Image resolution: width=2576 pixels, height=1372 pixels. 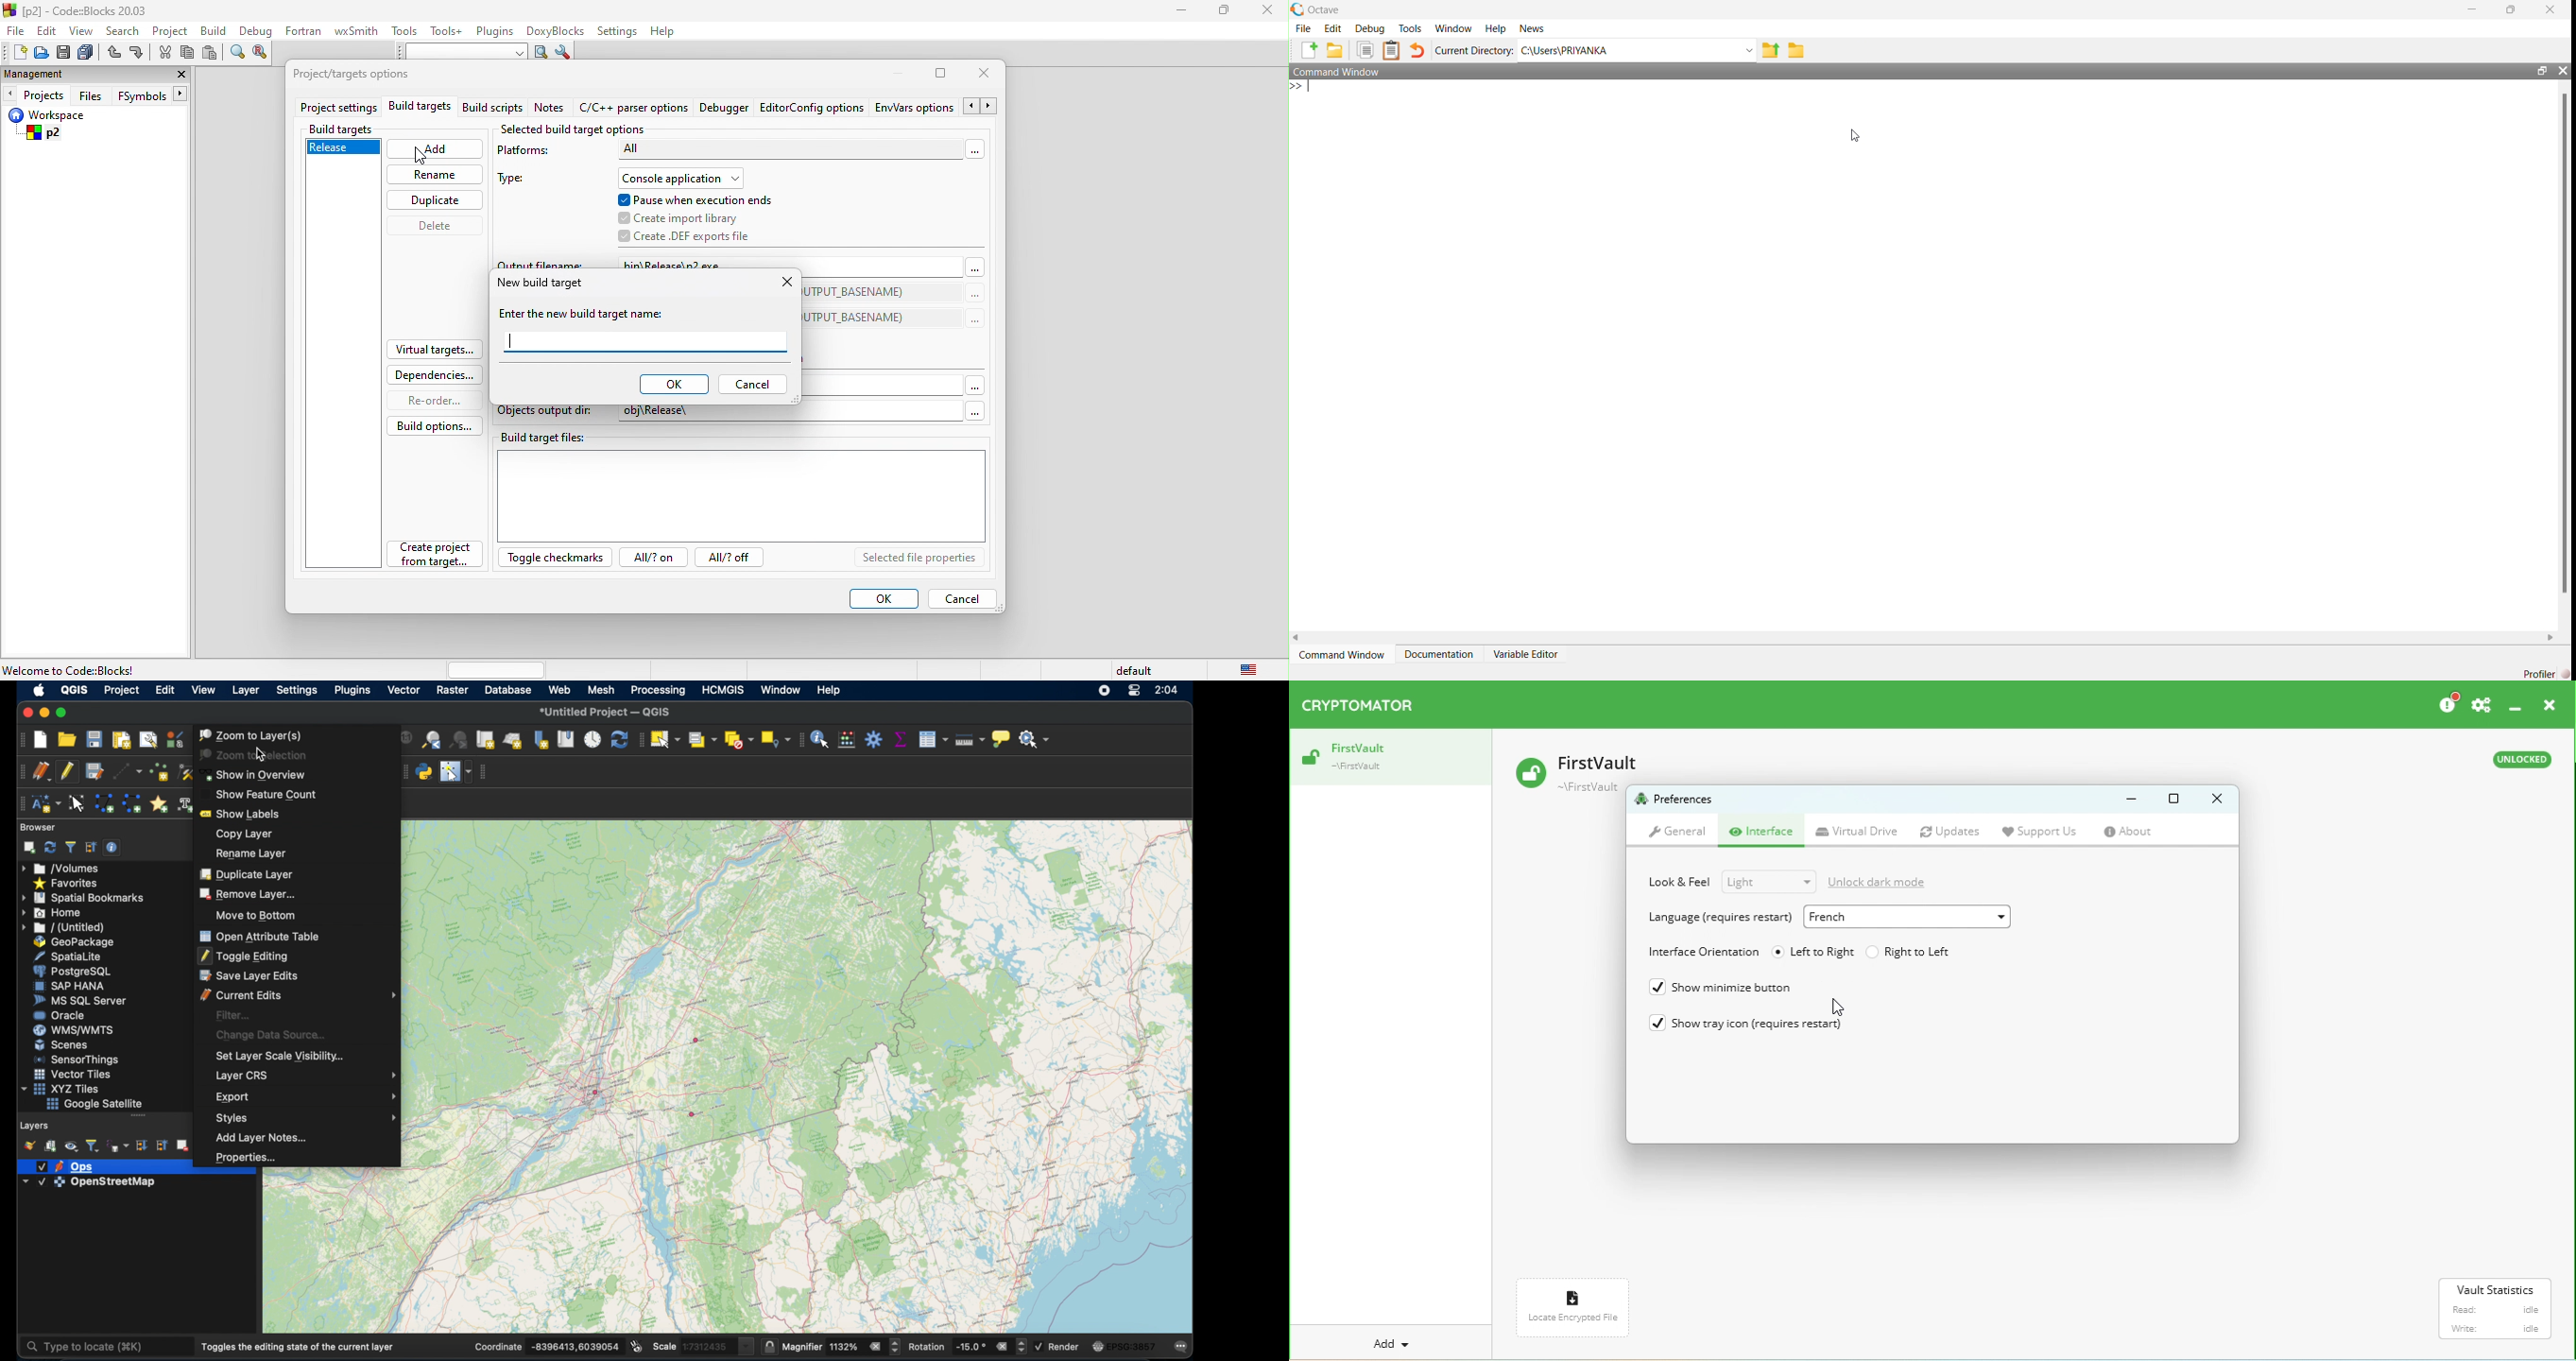 What do you see at coordinates (456, 52) in the screenshot?
I see `text to search` at bounding box center [456, 52].